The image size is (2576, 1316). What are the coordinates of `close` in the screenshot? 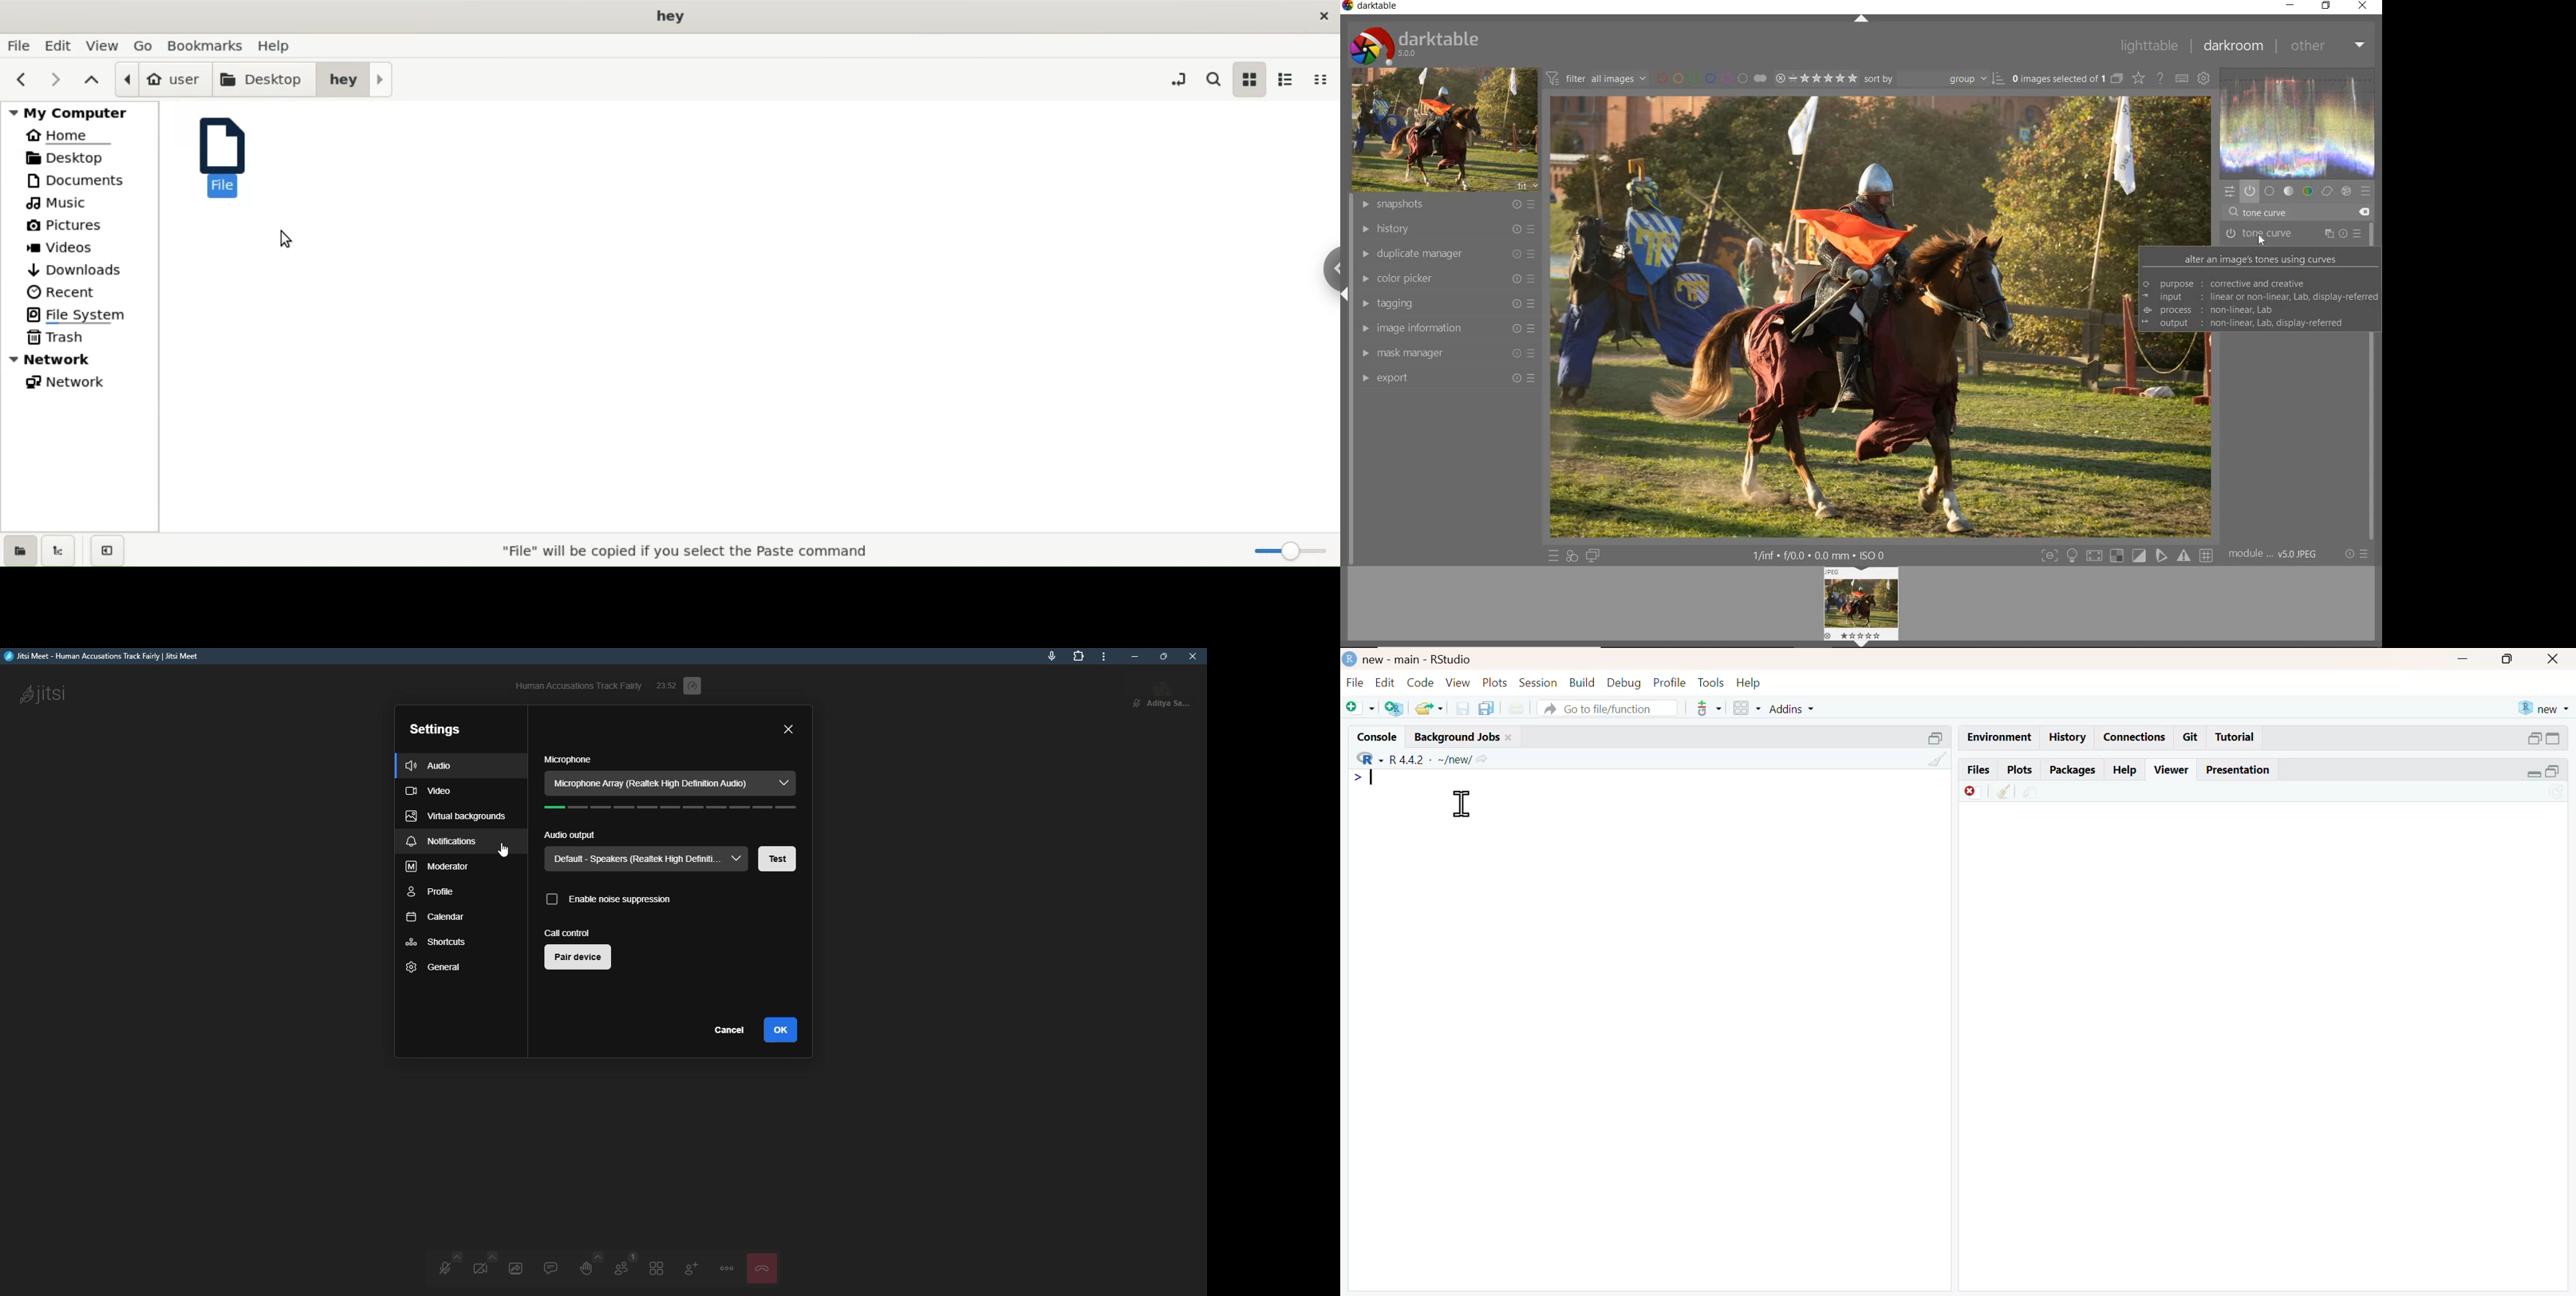 It's located at (1512, 736).